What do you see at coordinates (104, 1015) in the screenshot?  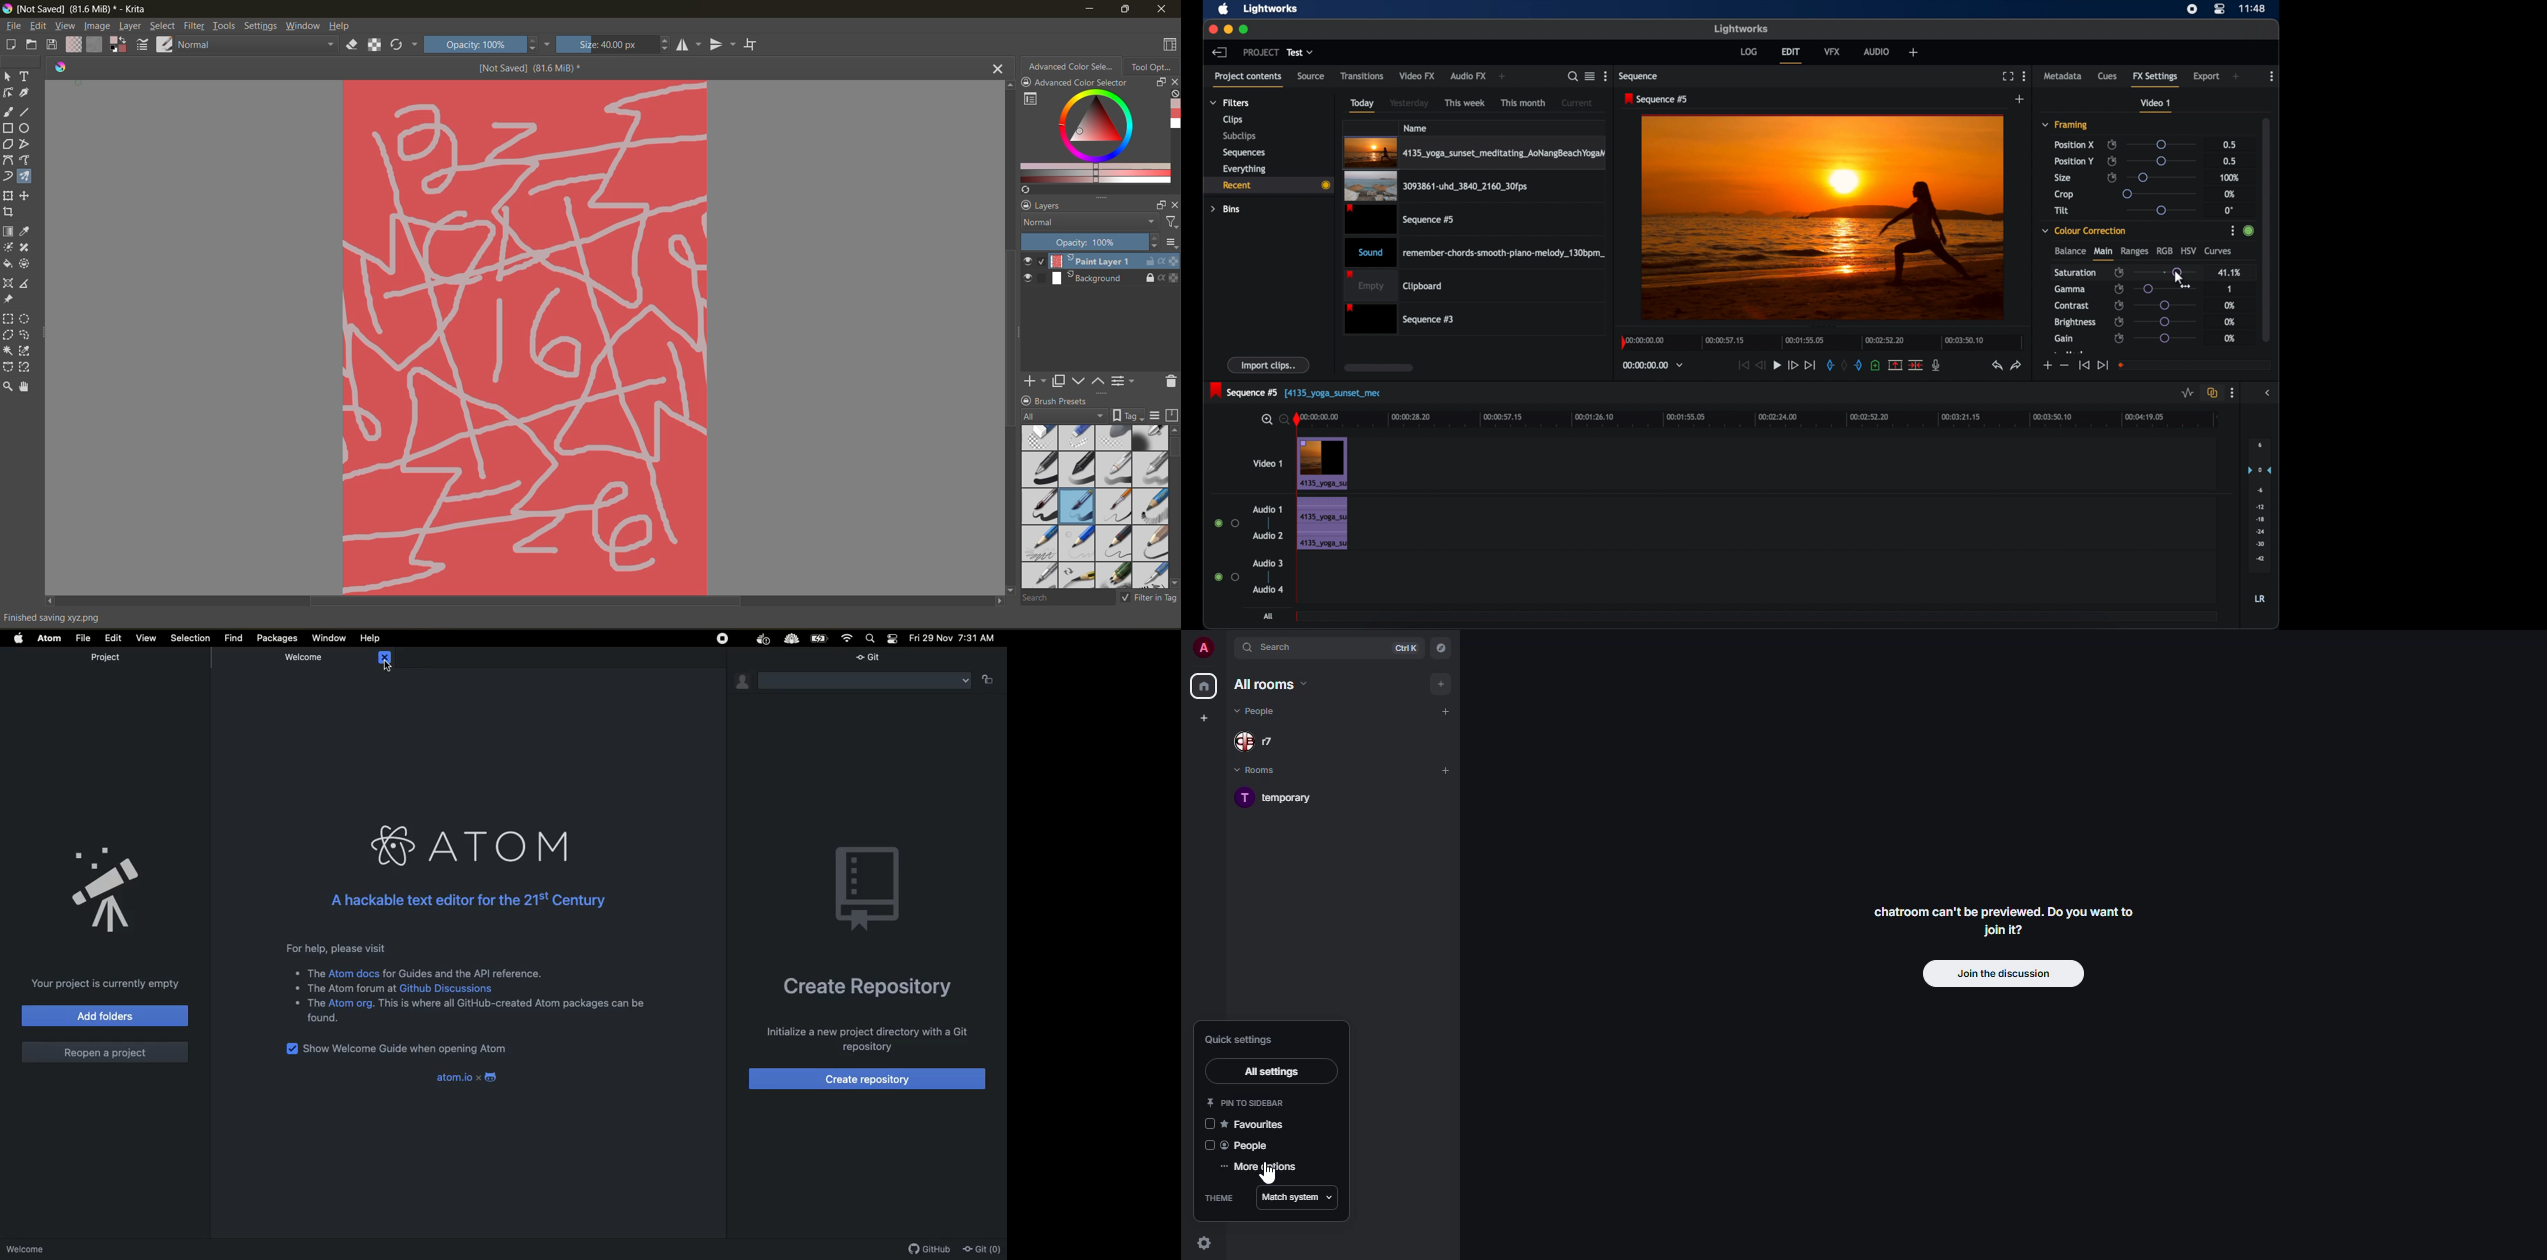 I see `Add folders` at bounding box center [104, 1015].